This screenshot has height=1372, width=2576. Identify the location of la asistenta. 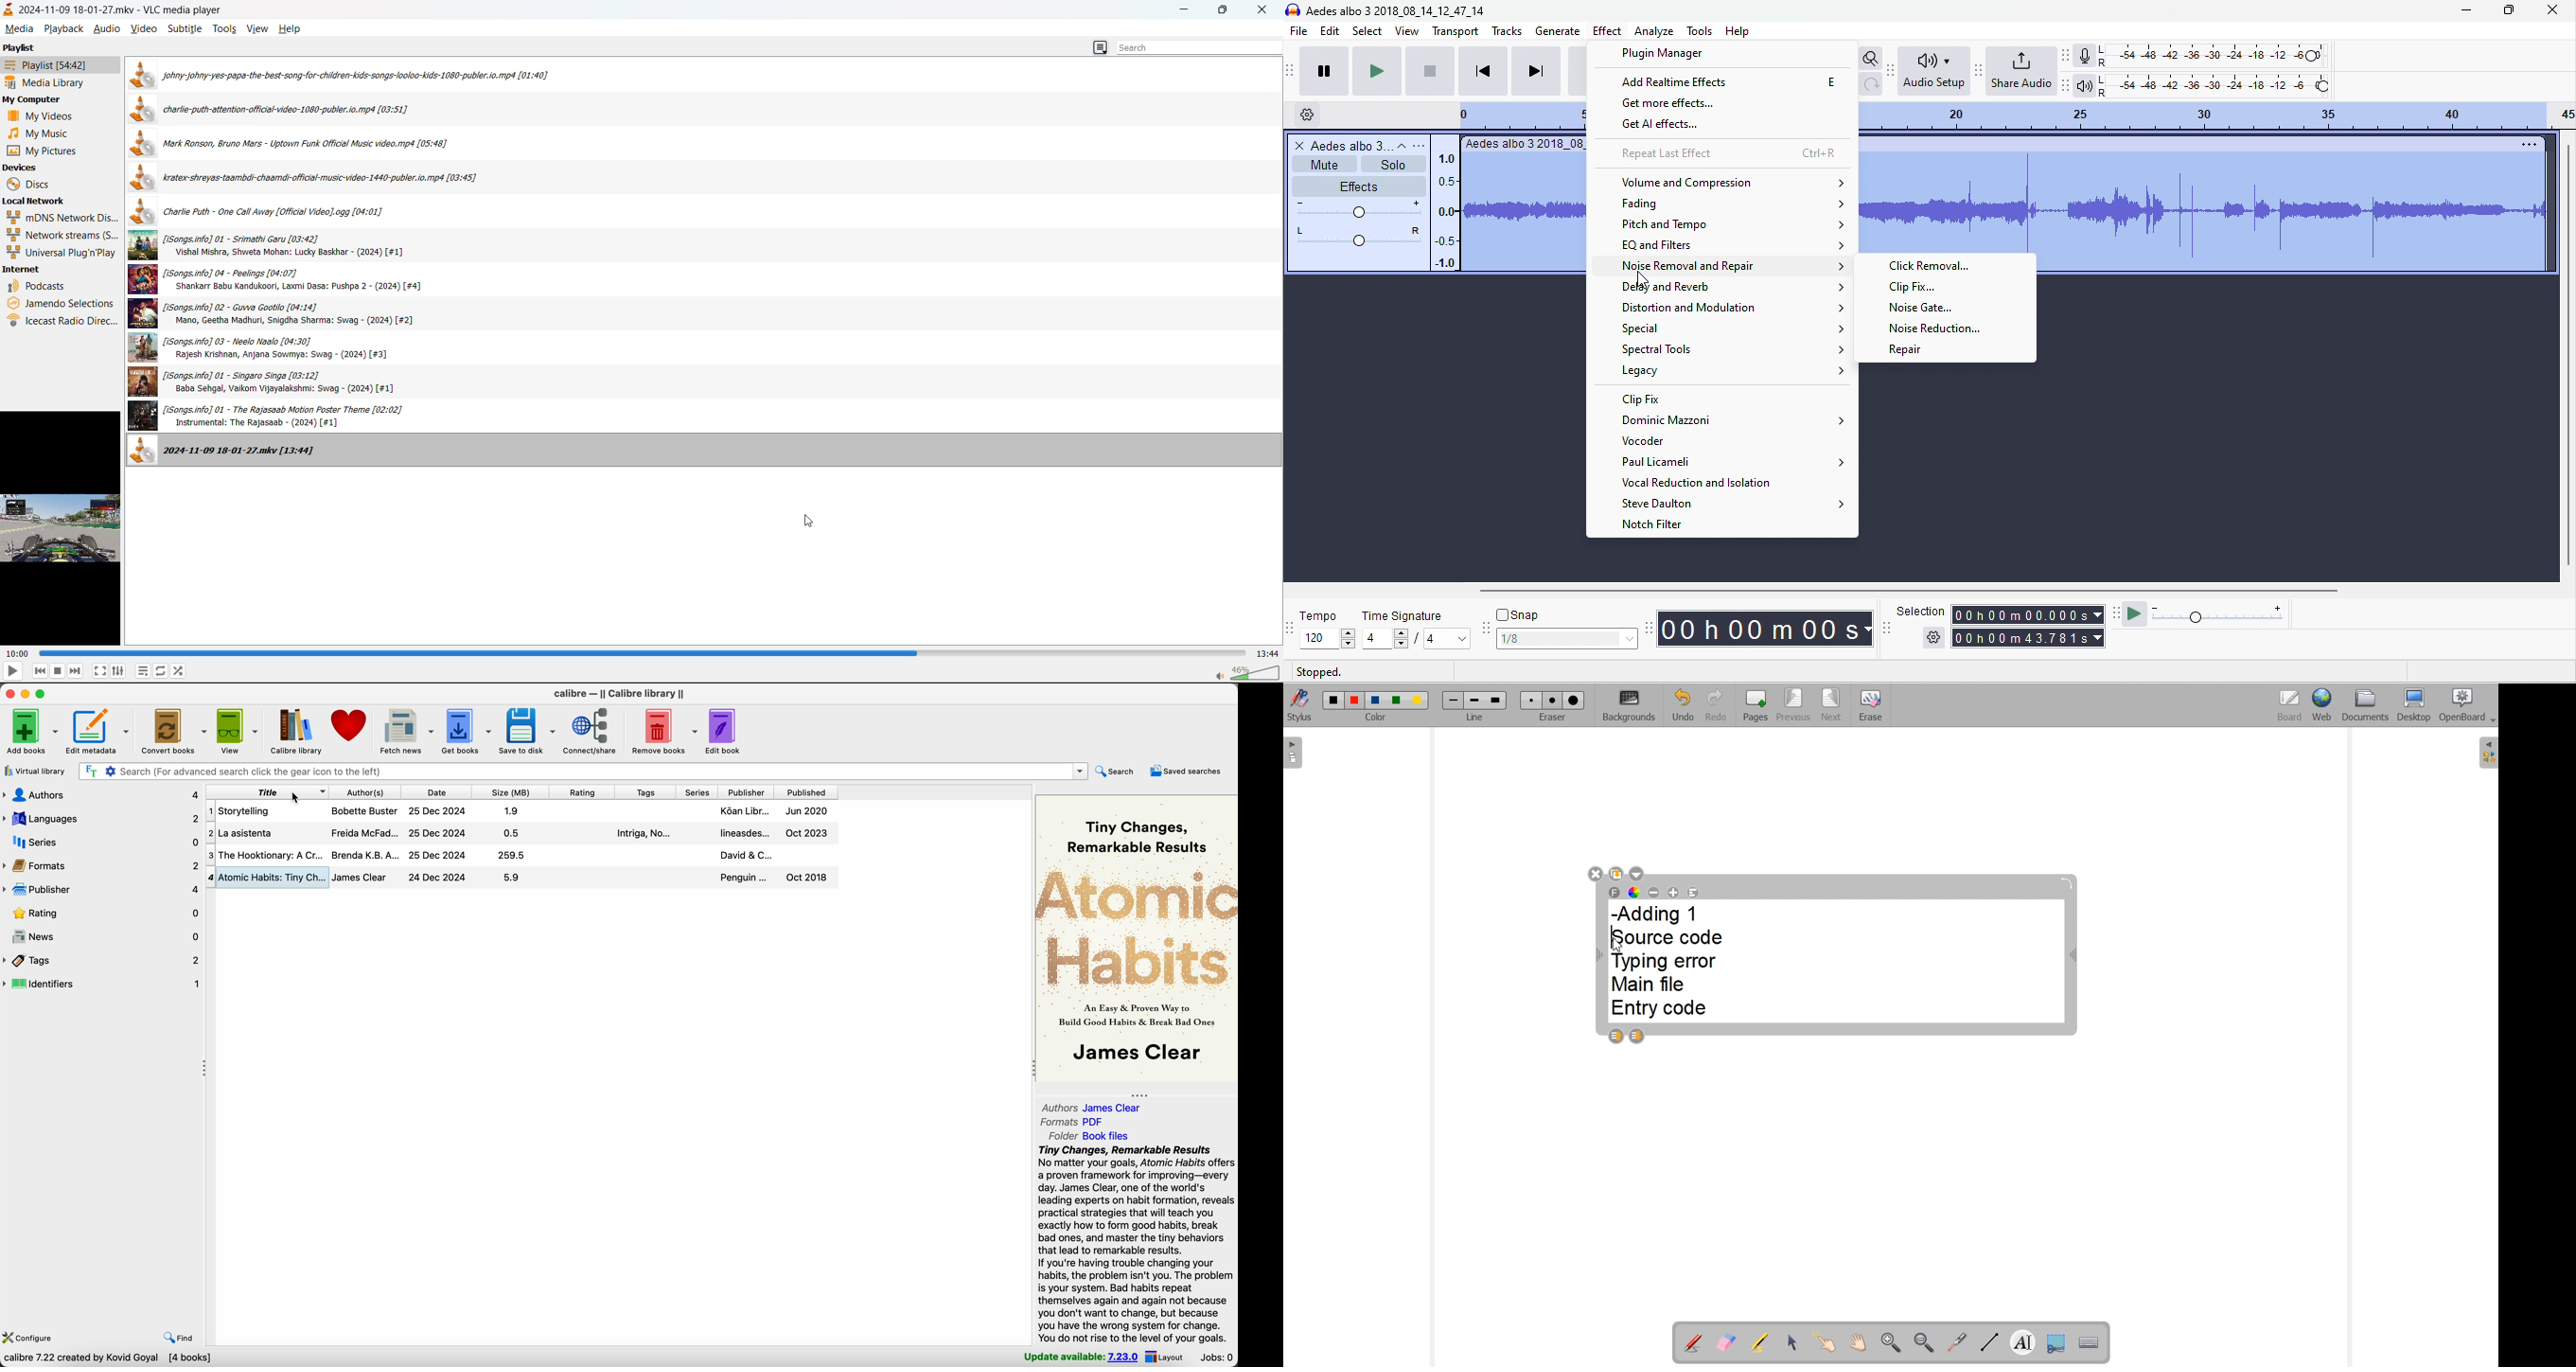
(248, 833).